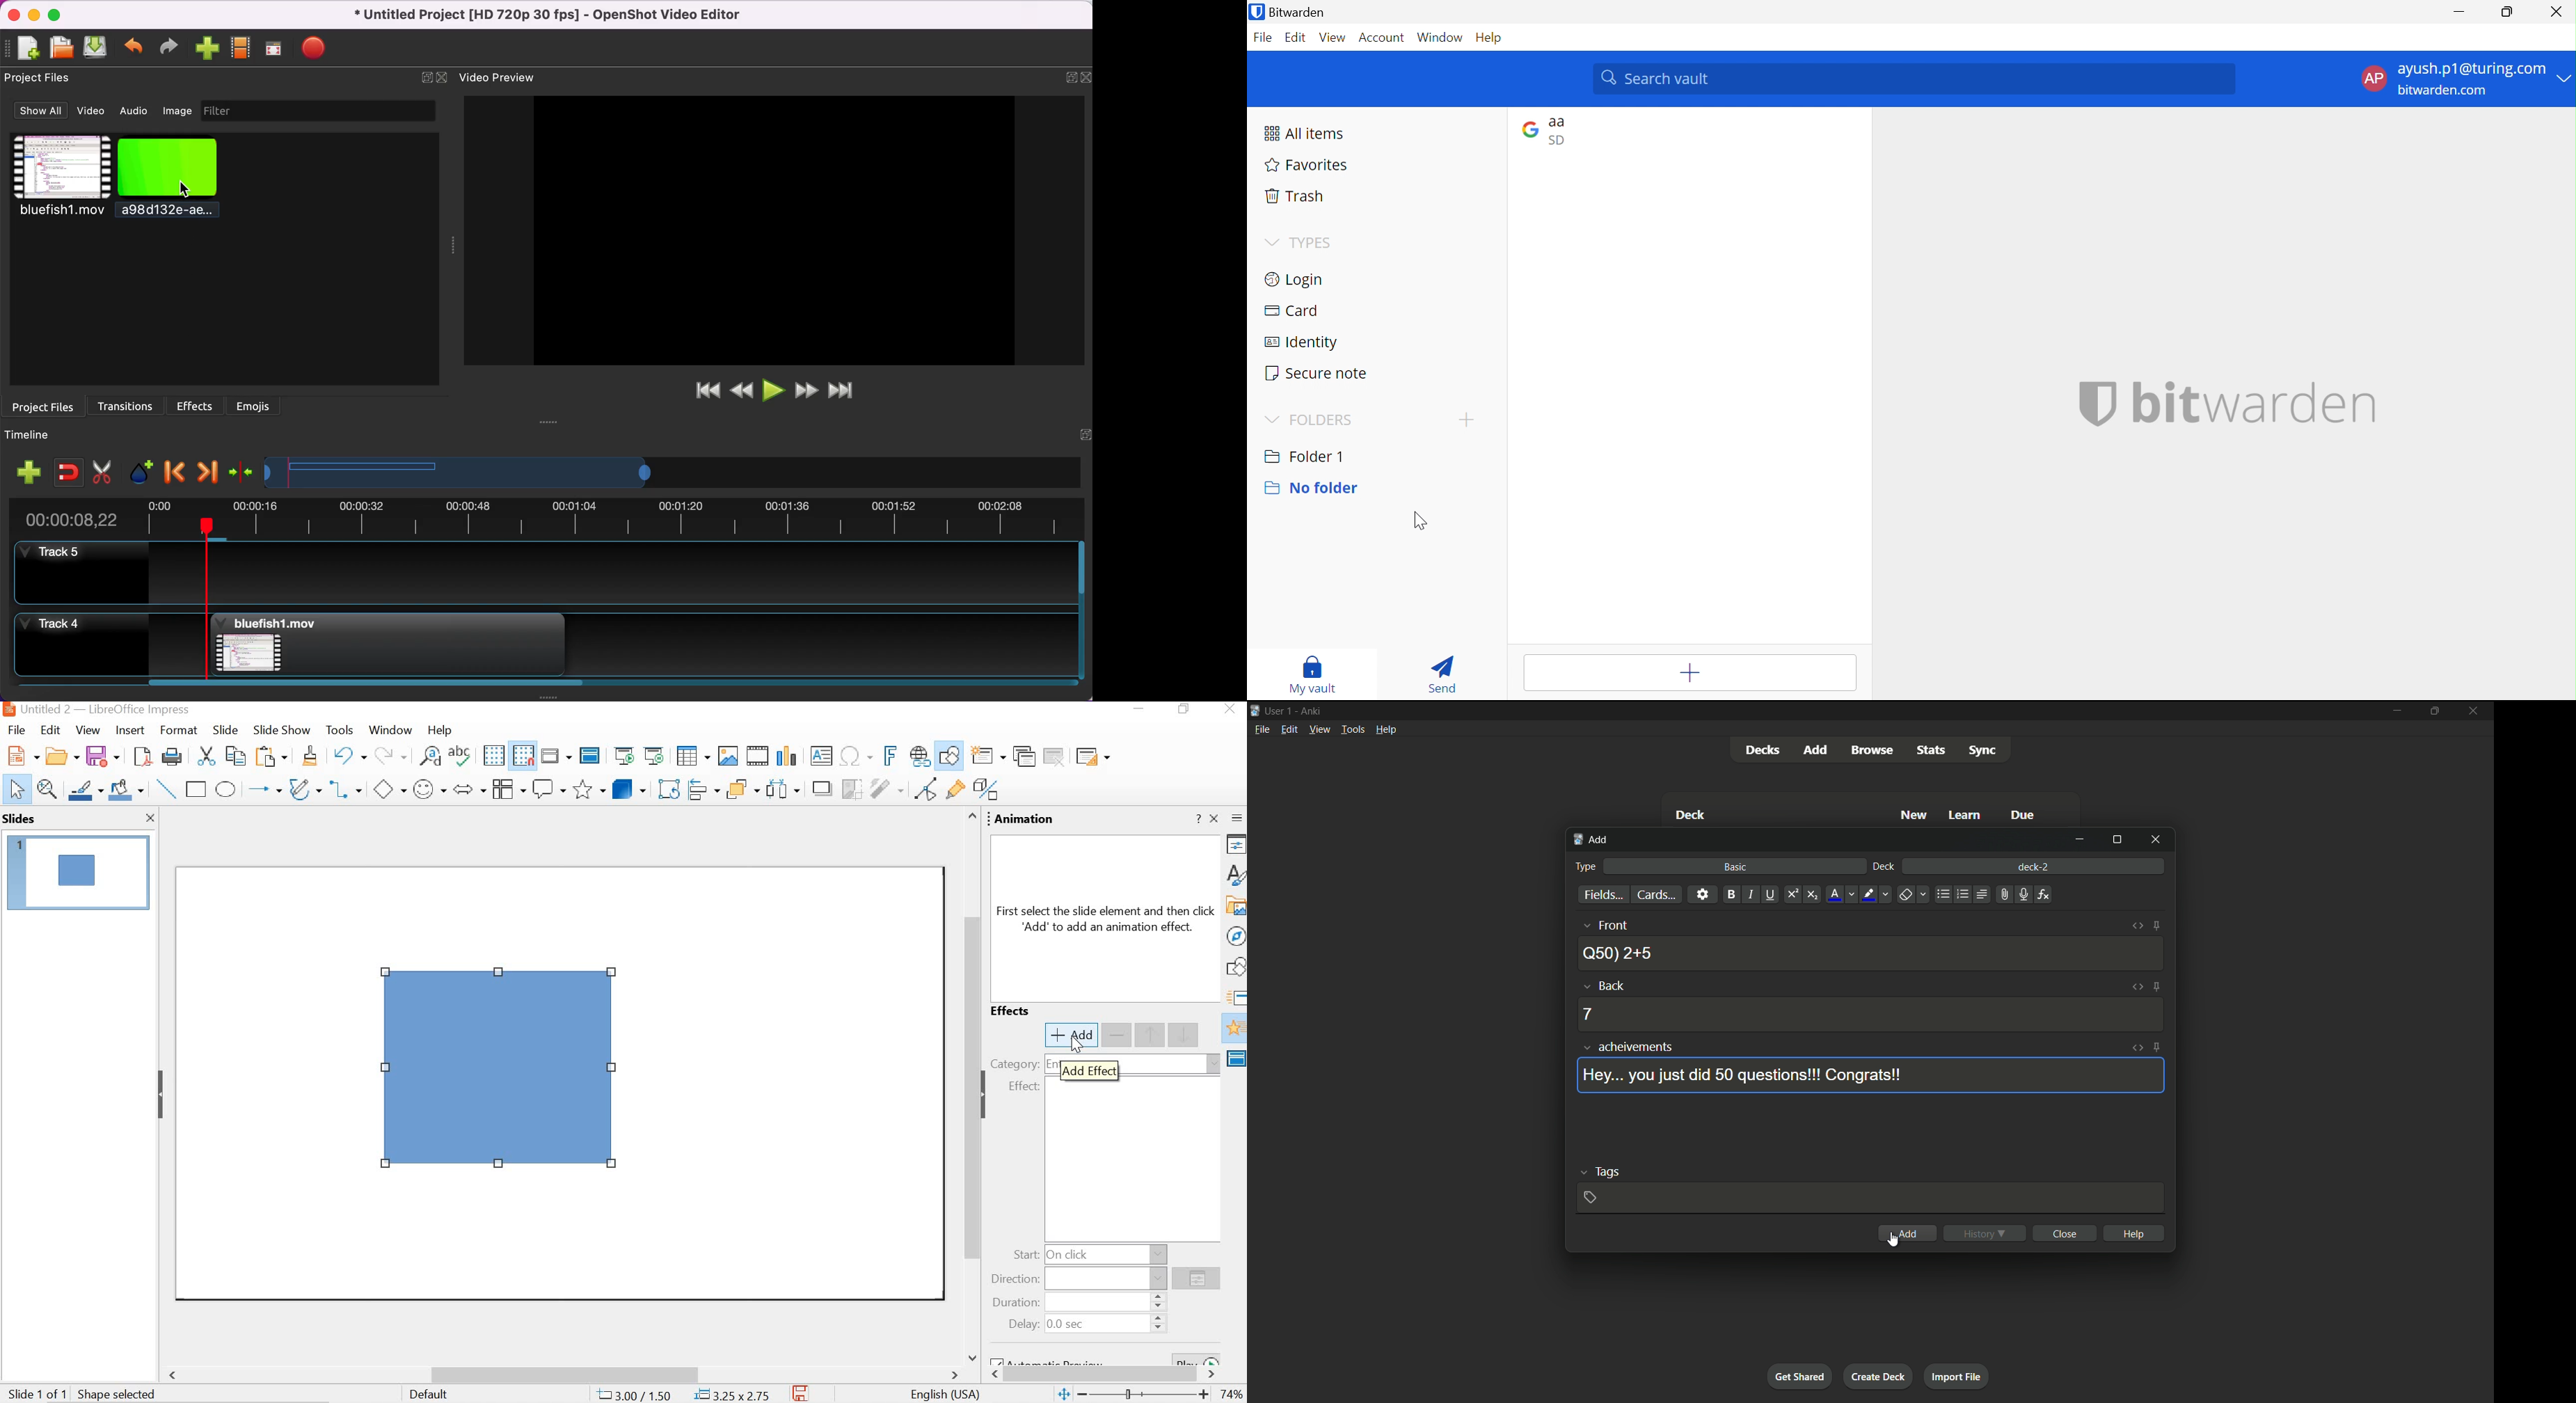 The width and height of the screenshot is (2576, 1428). I want to click on add, so click(1907, 1232).